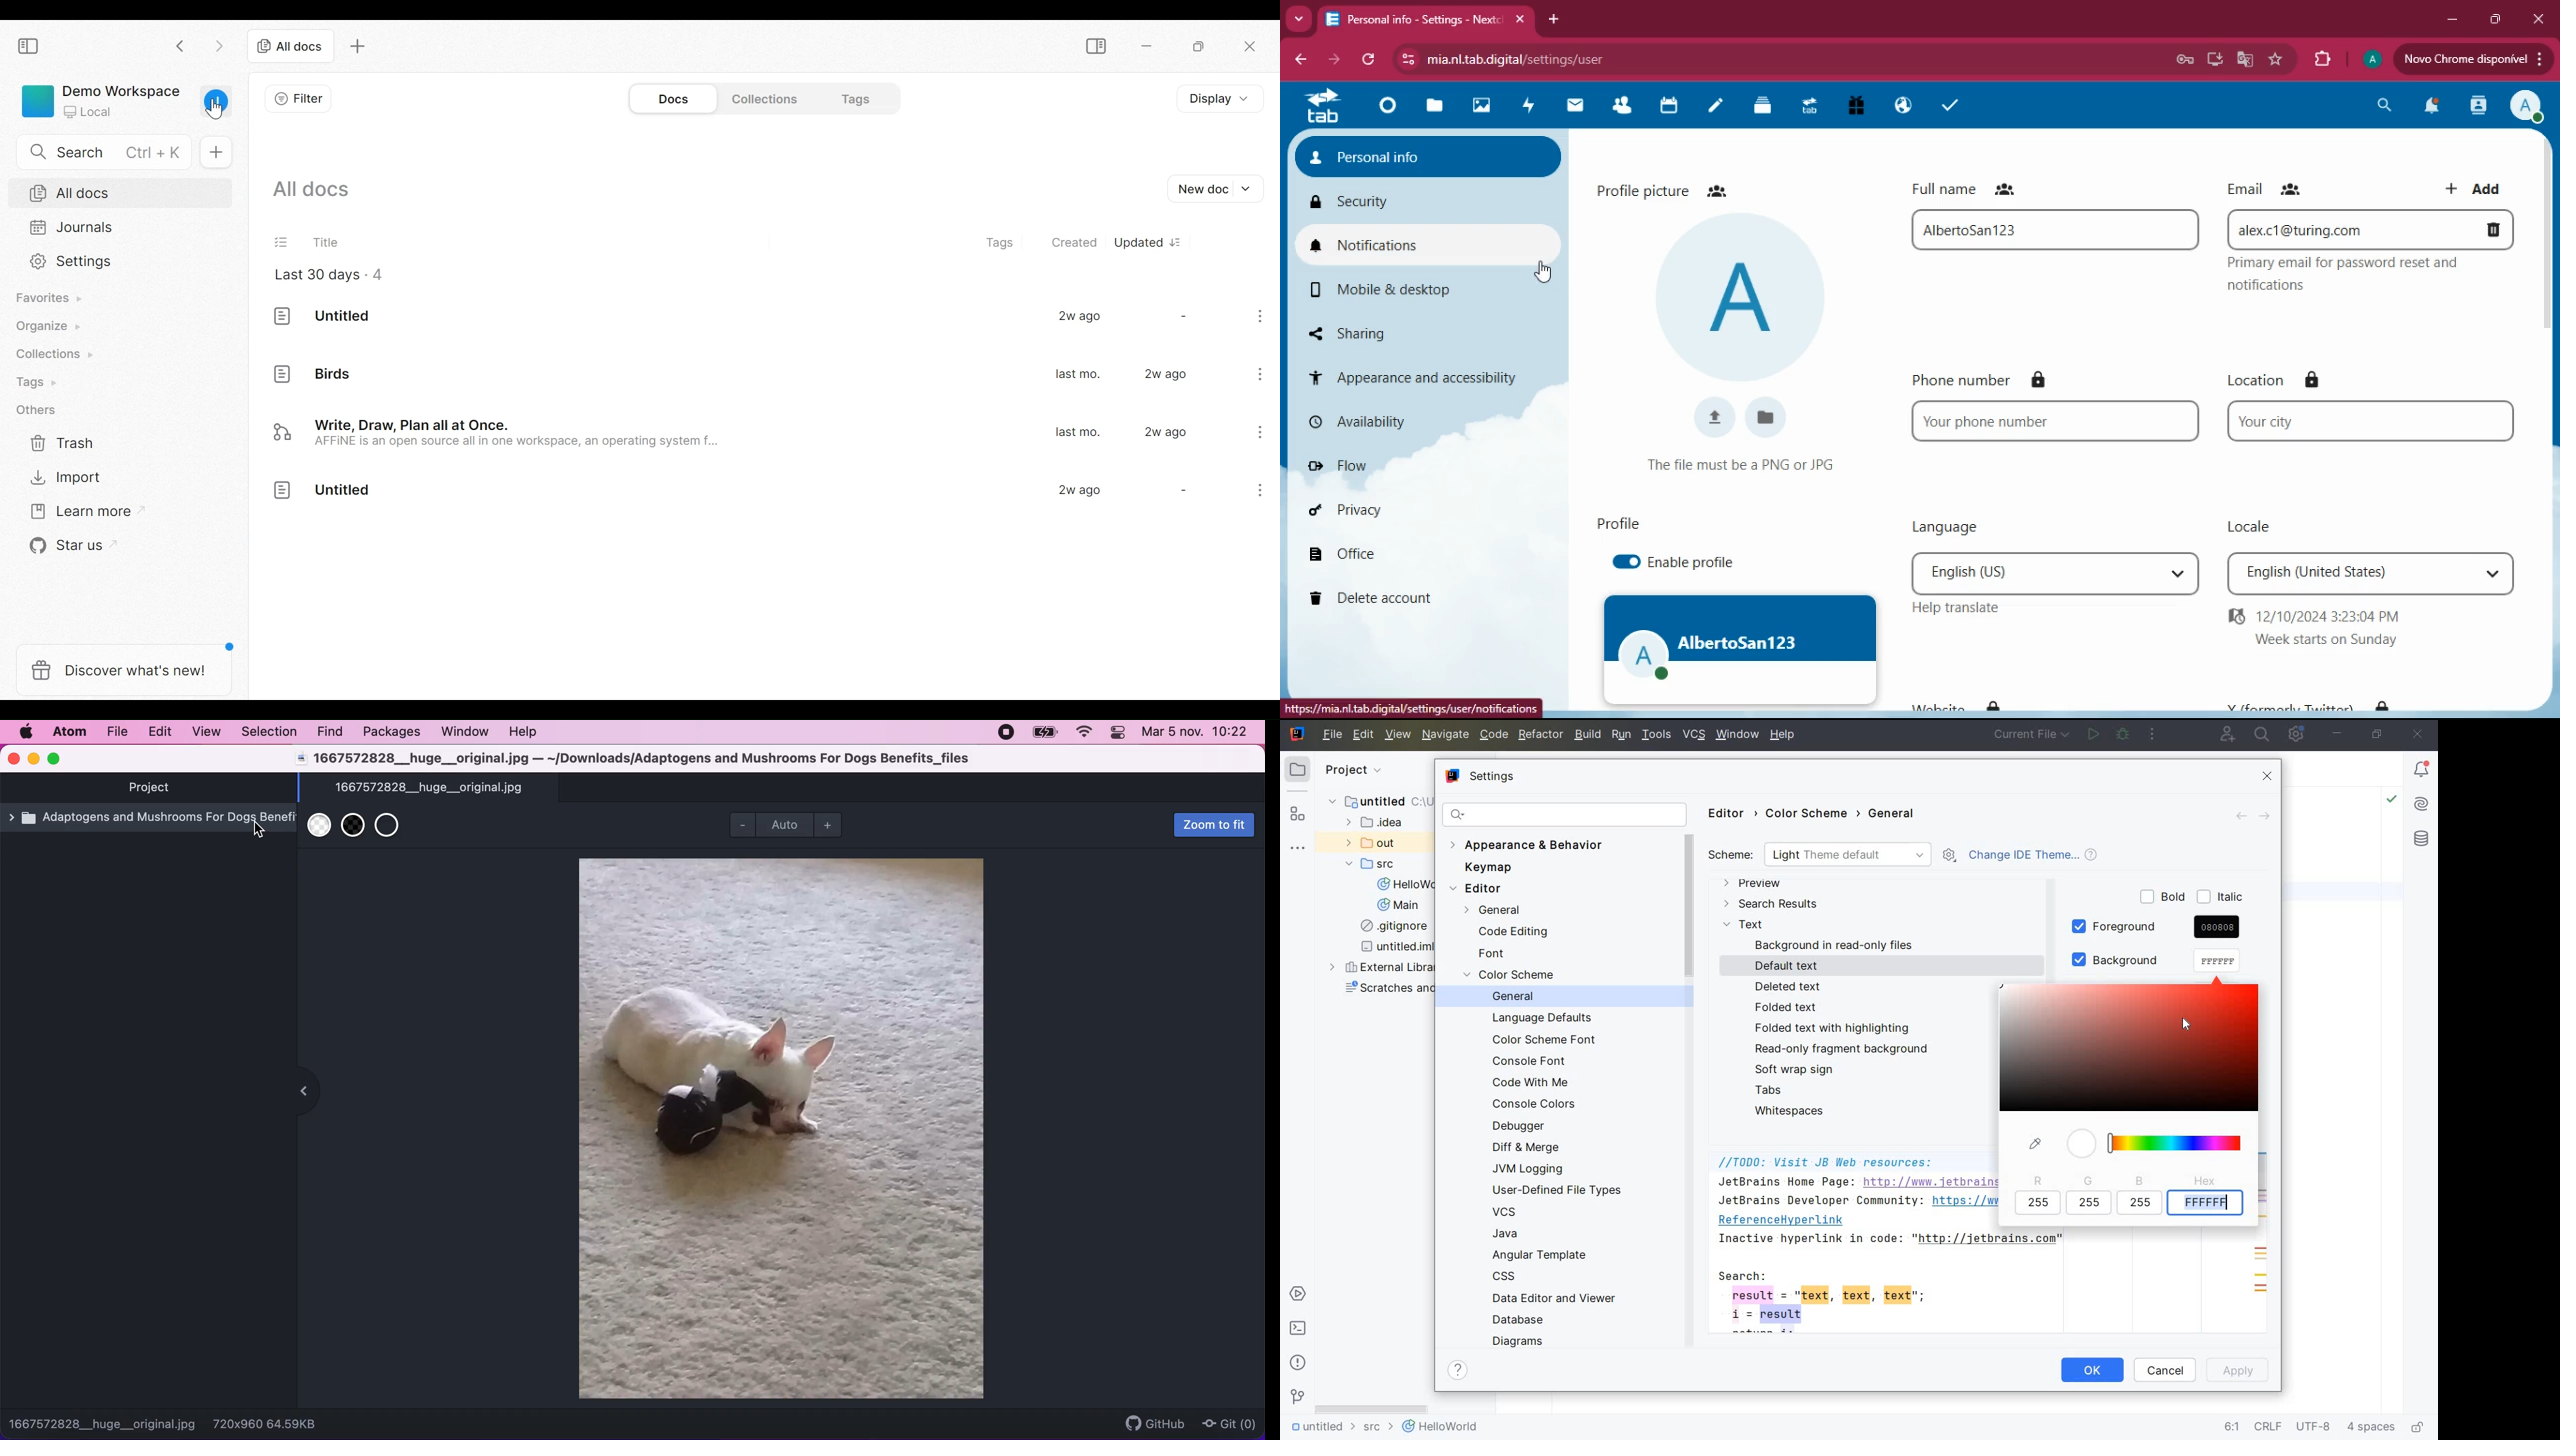 The width and height of the screenshot is (2576, 1456). Describe the element at coordinates (1390, 107) in the screenshot. I see `home` at that location.